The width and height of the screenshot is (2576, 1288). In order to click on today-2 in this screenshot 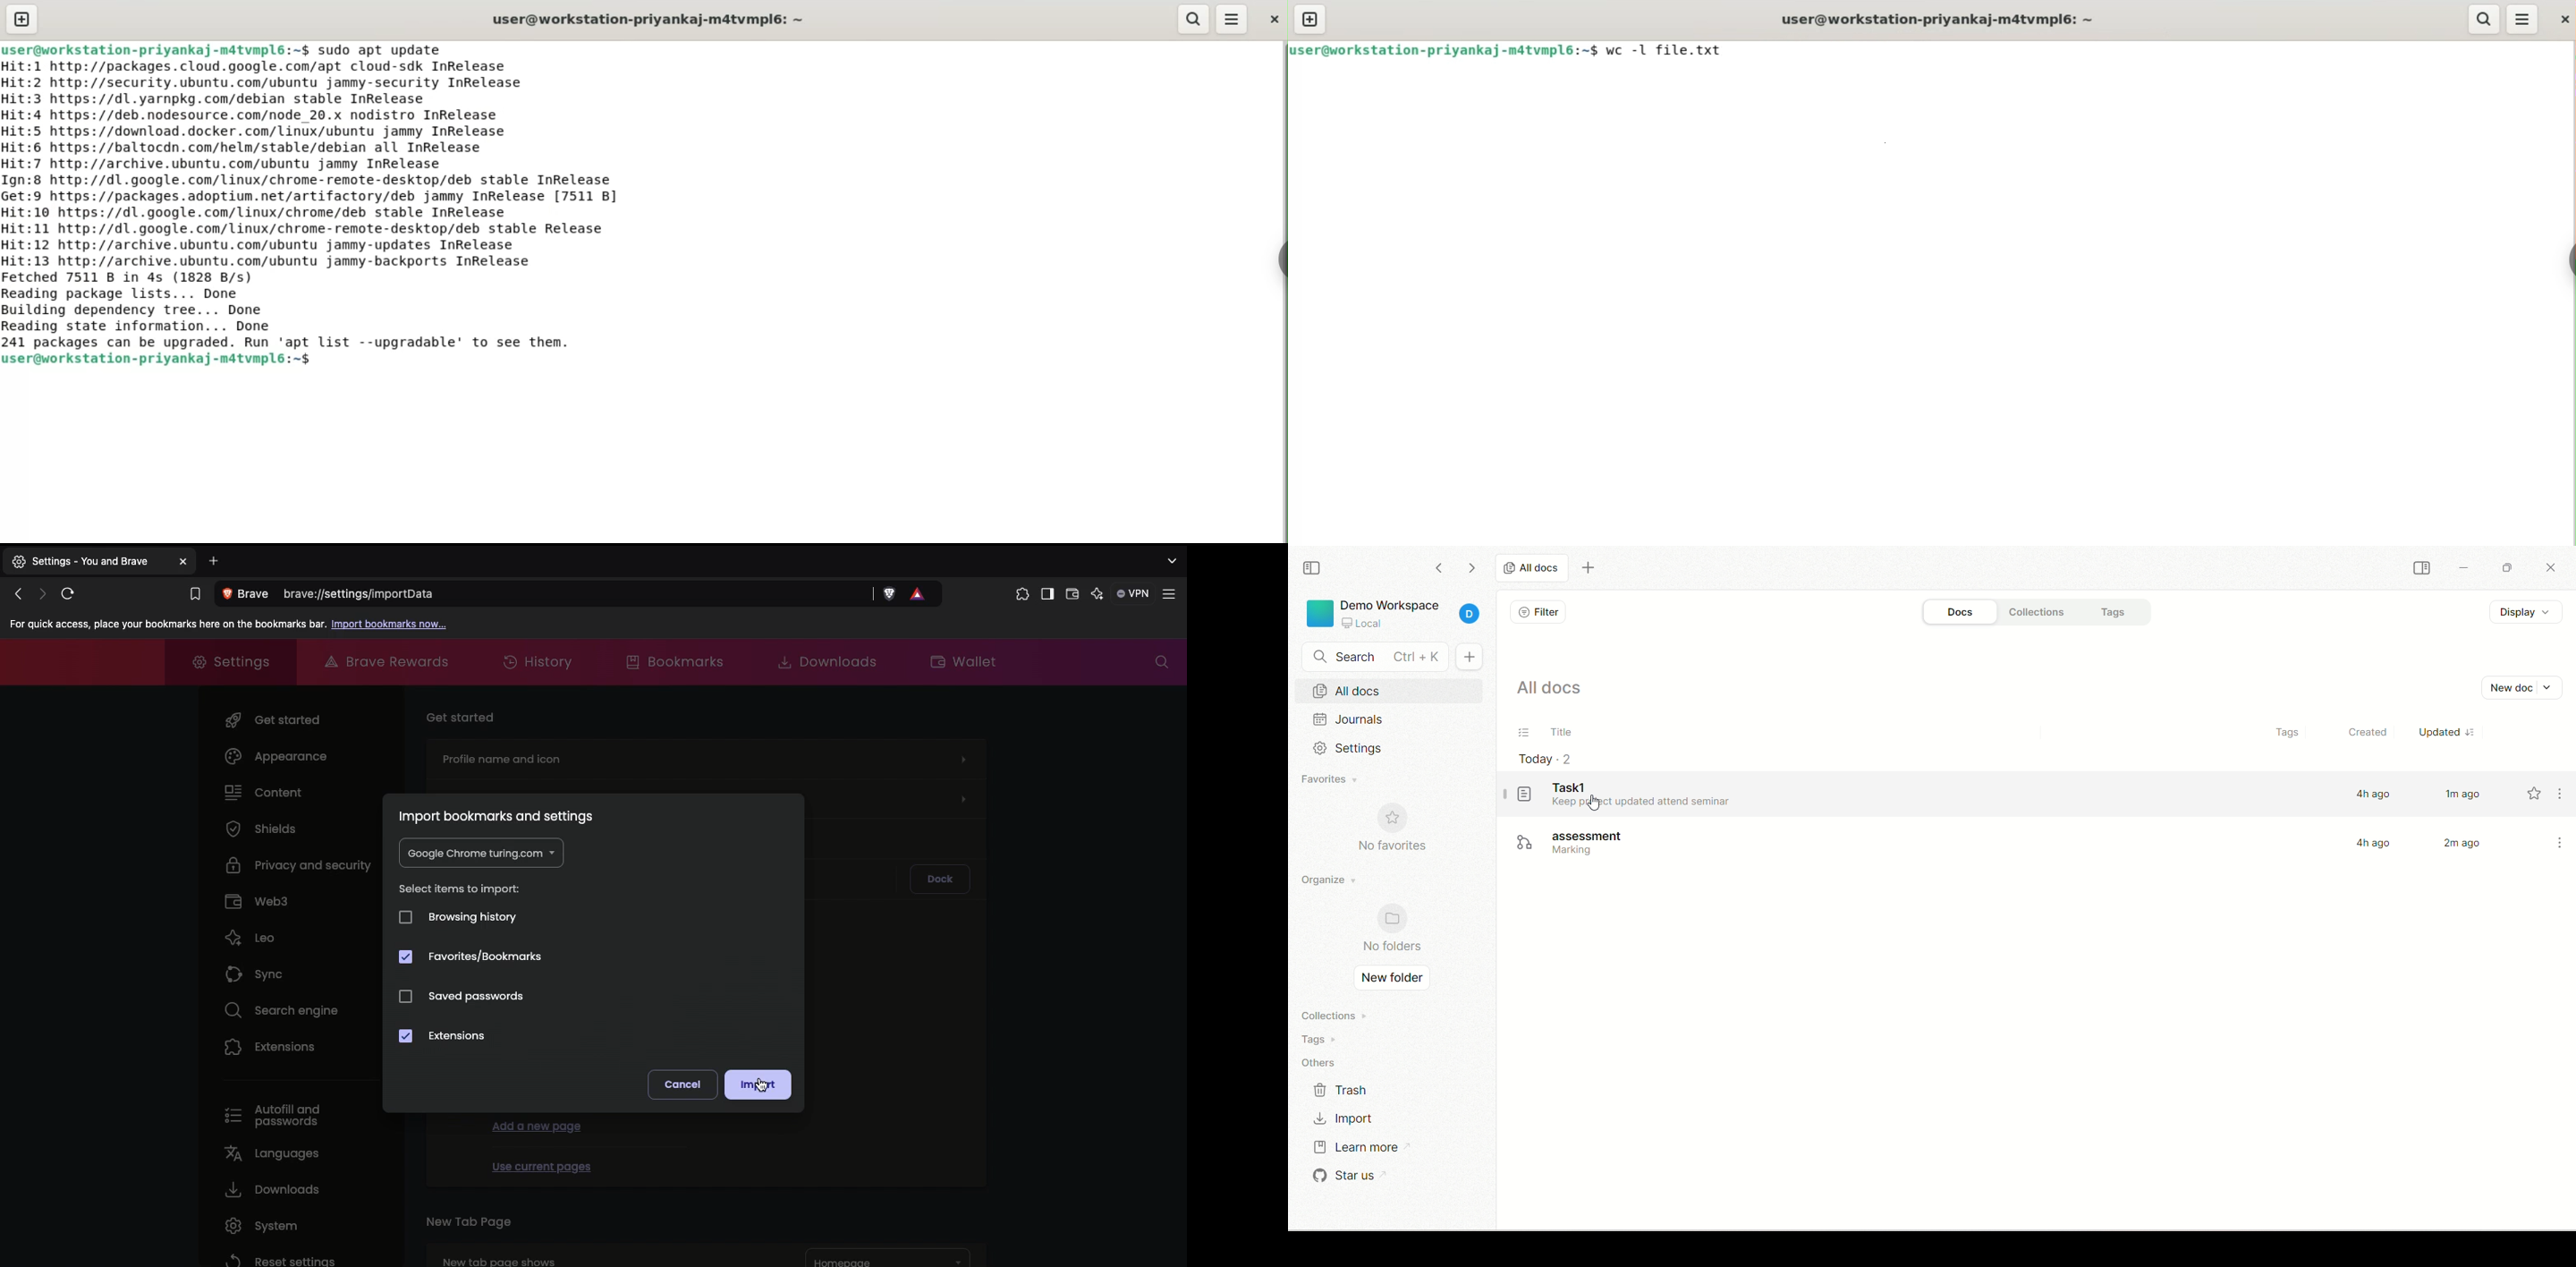, I will do `click(1544, 760)`.